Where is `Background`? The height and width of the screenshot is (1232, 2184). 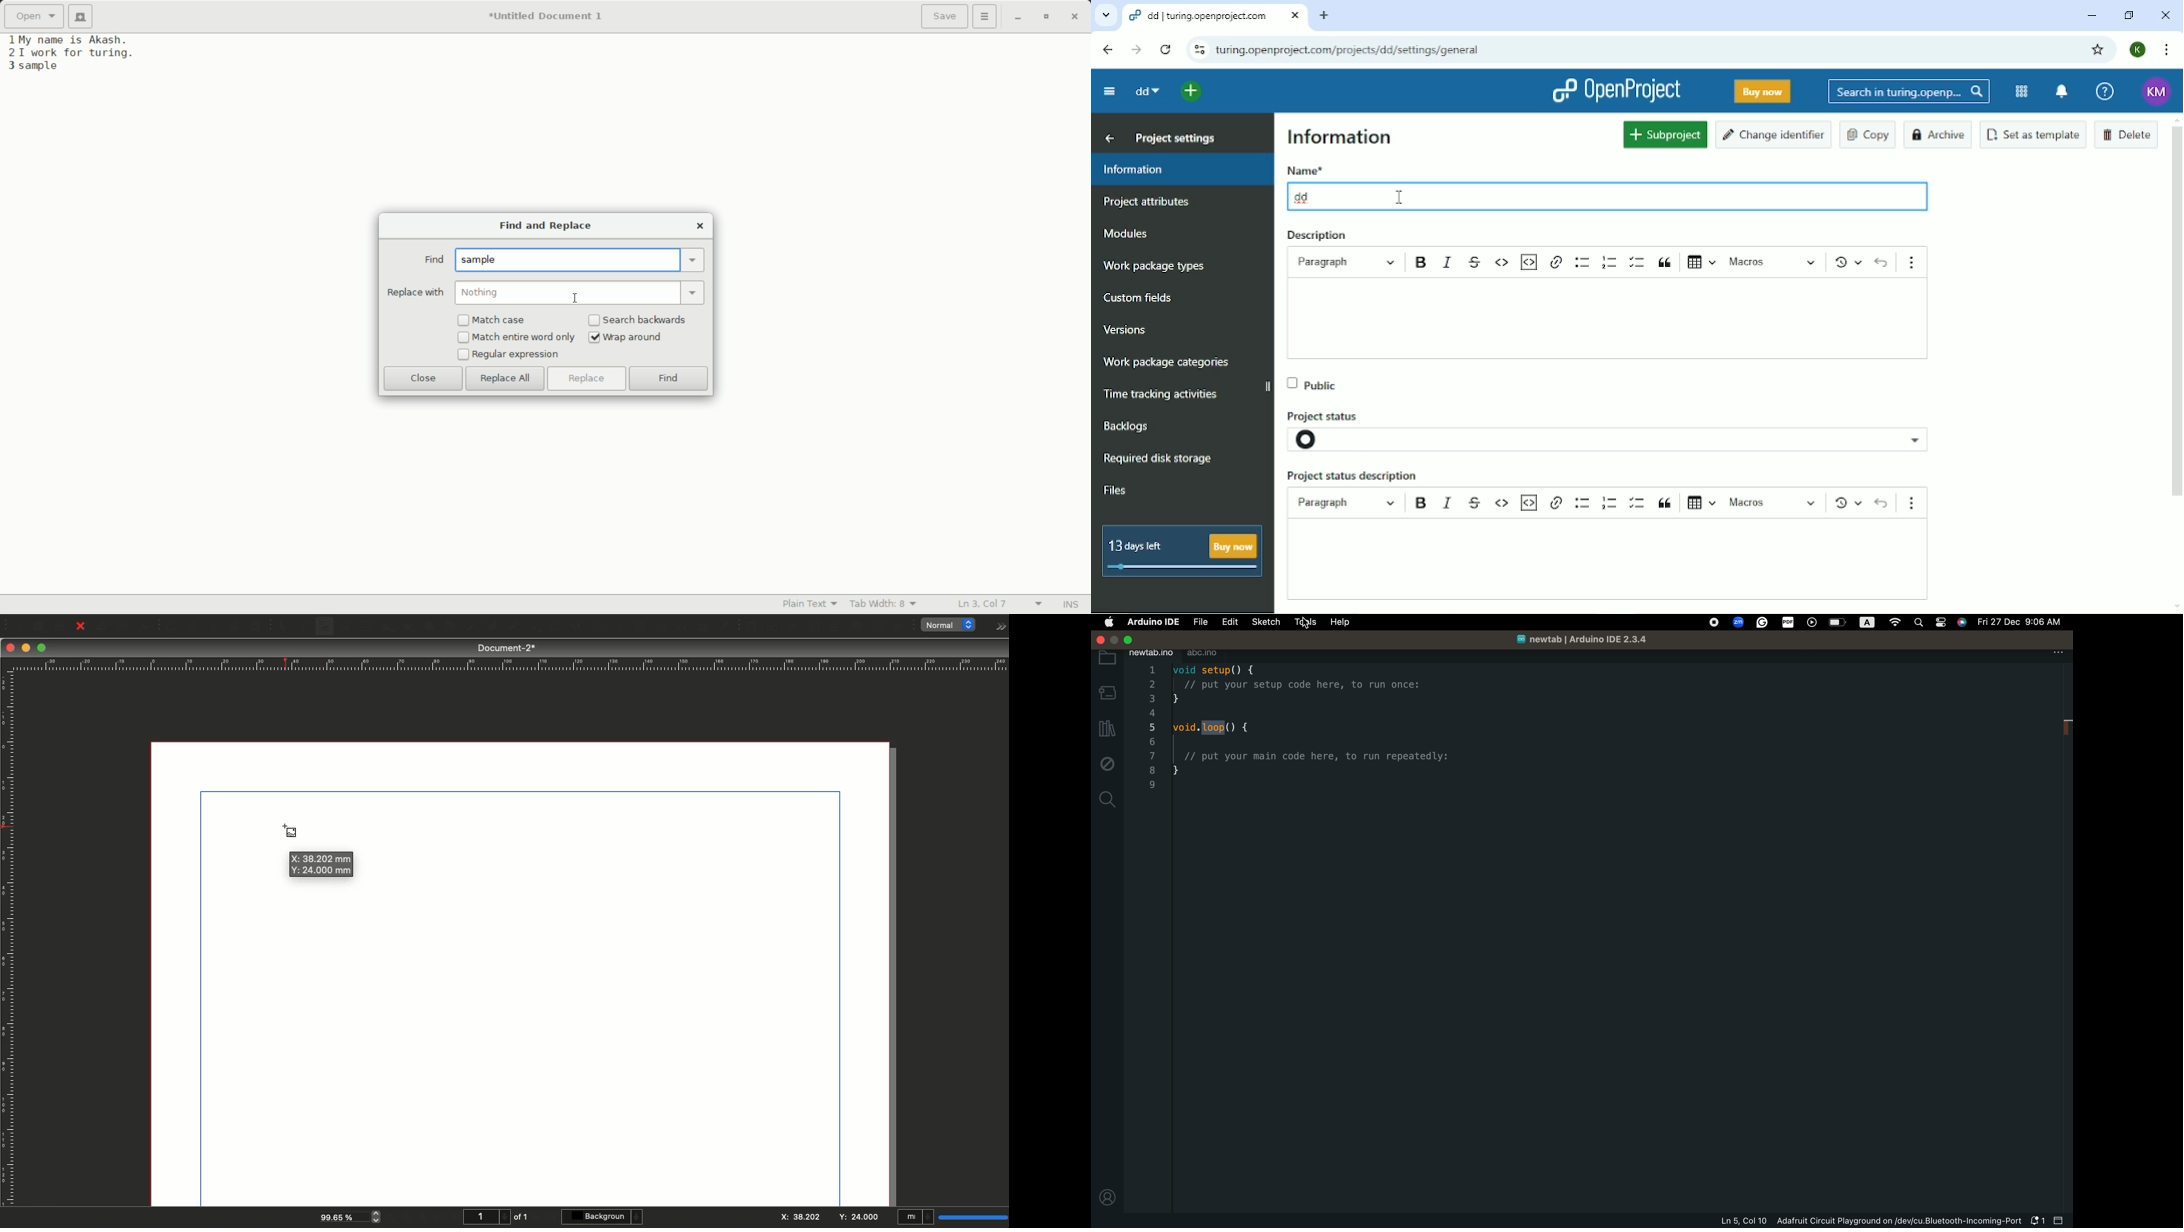 Background is located at coordinates (604, 1217).